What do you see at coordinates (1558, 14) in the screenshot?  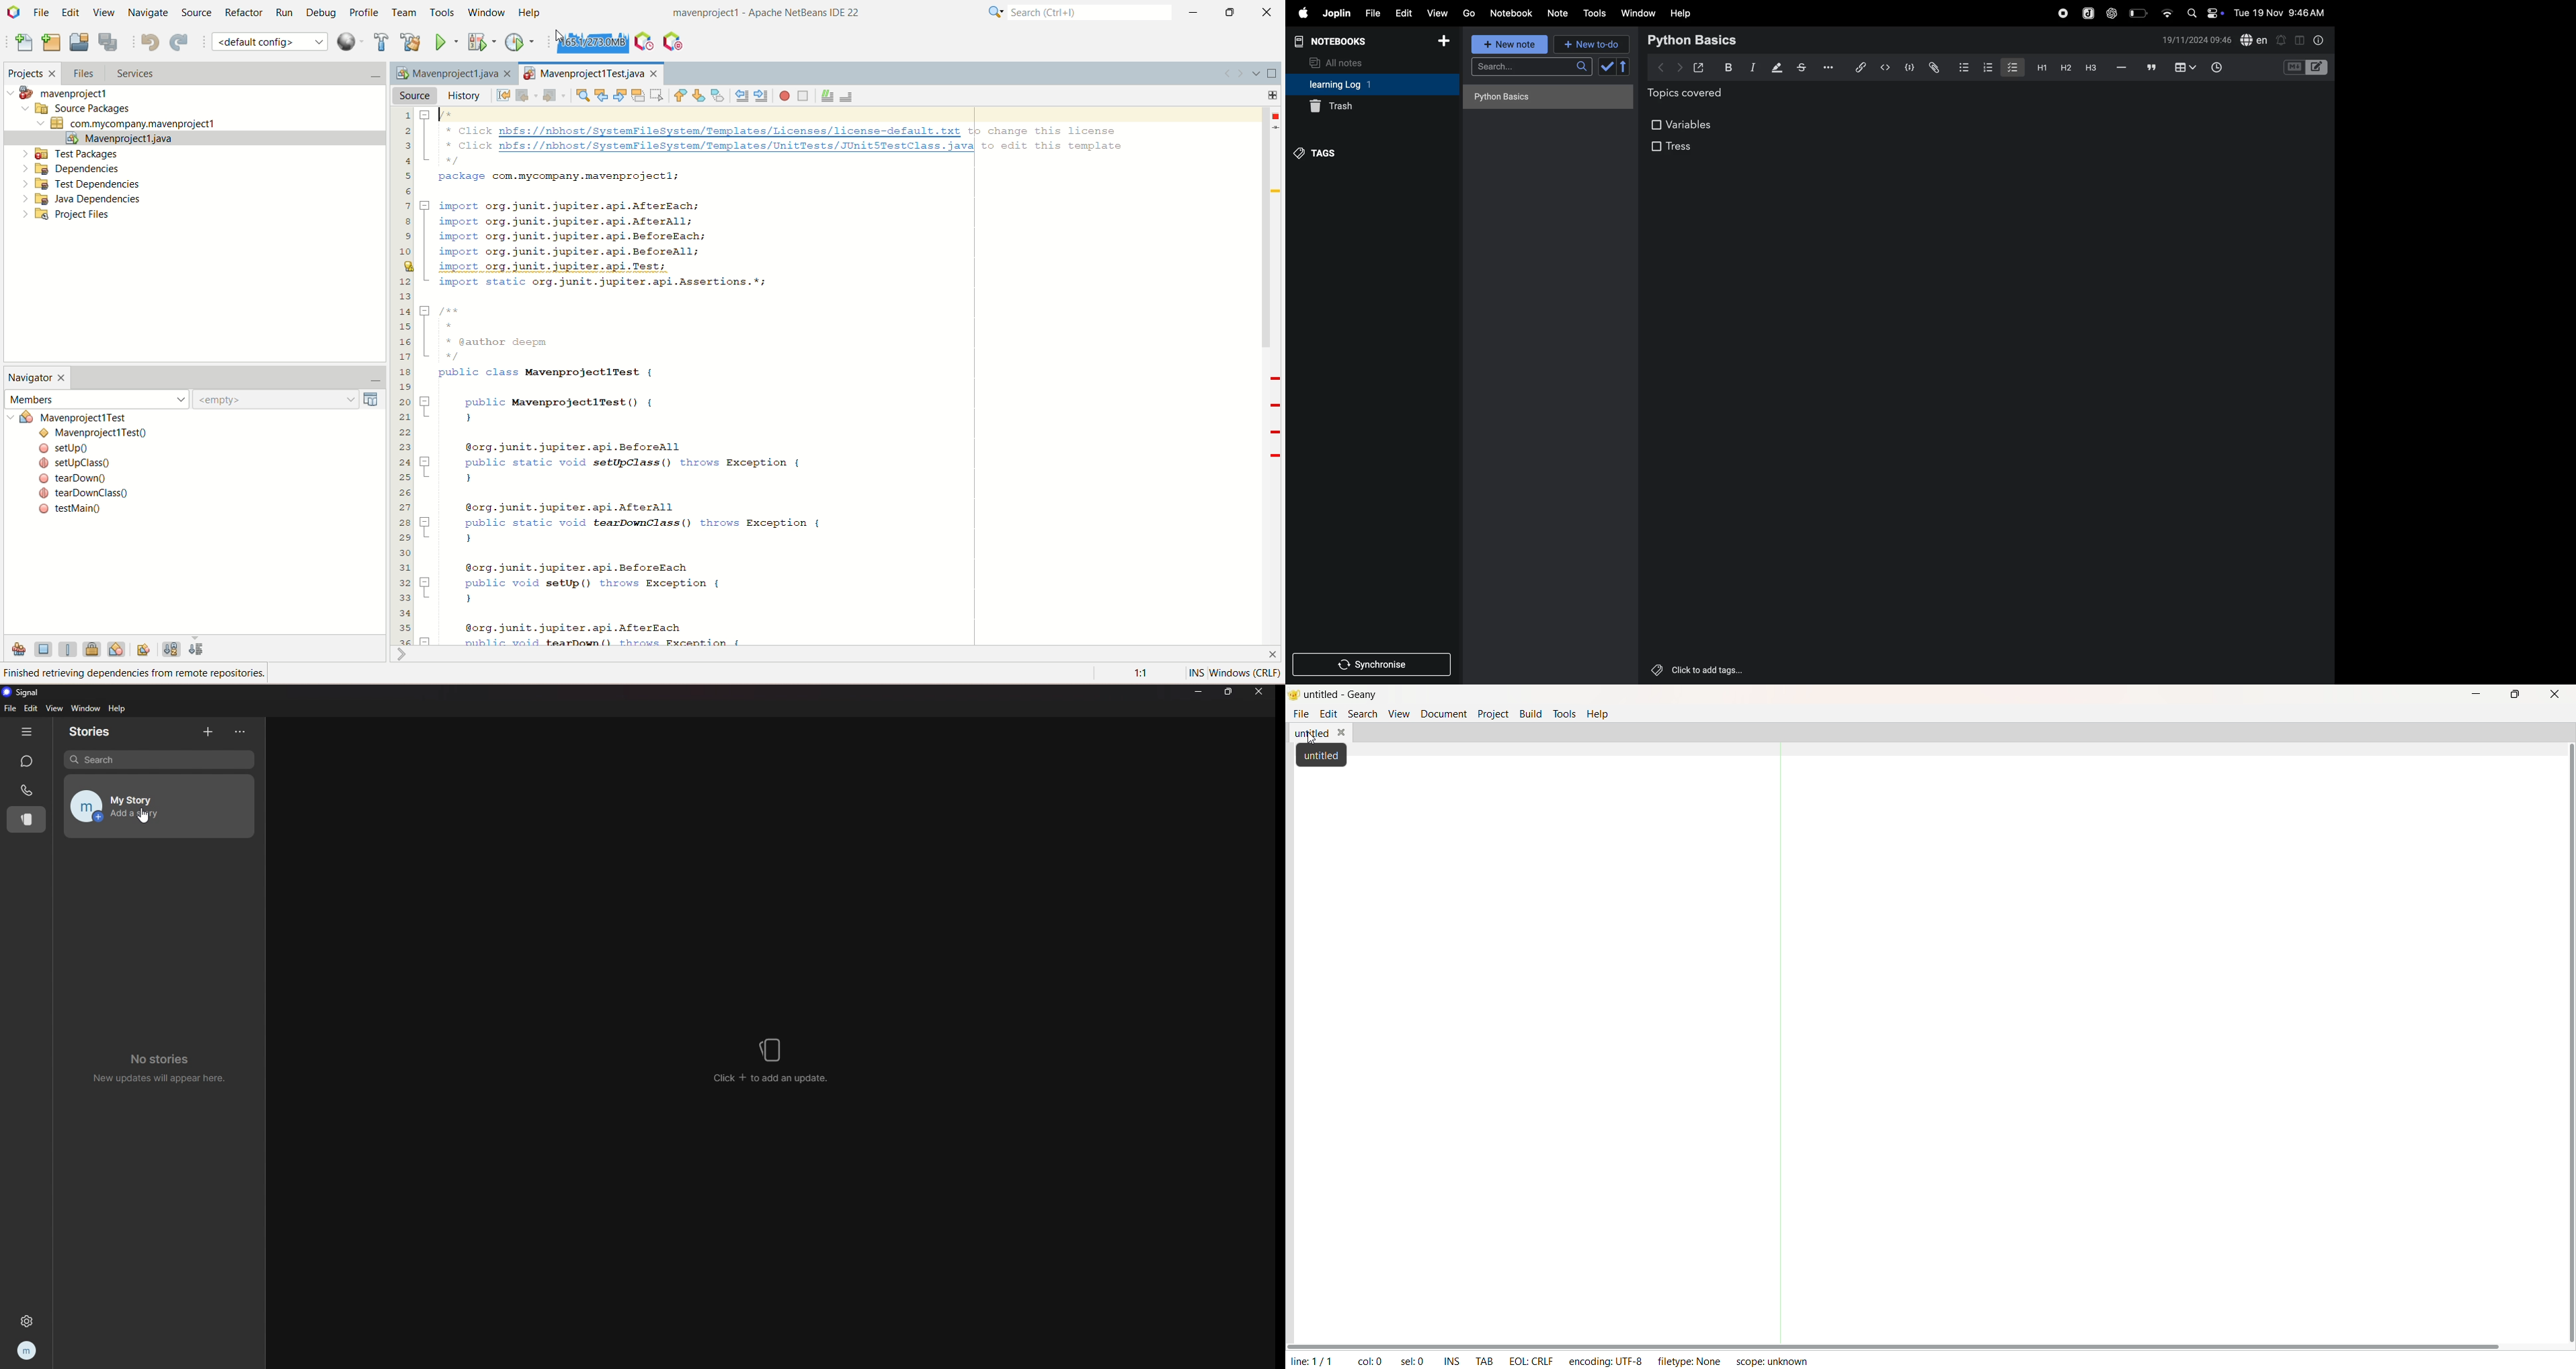 I see `notes` at bounding box center [1558, 14].